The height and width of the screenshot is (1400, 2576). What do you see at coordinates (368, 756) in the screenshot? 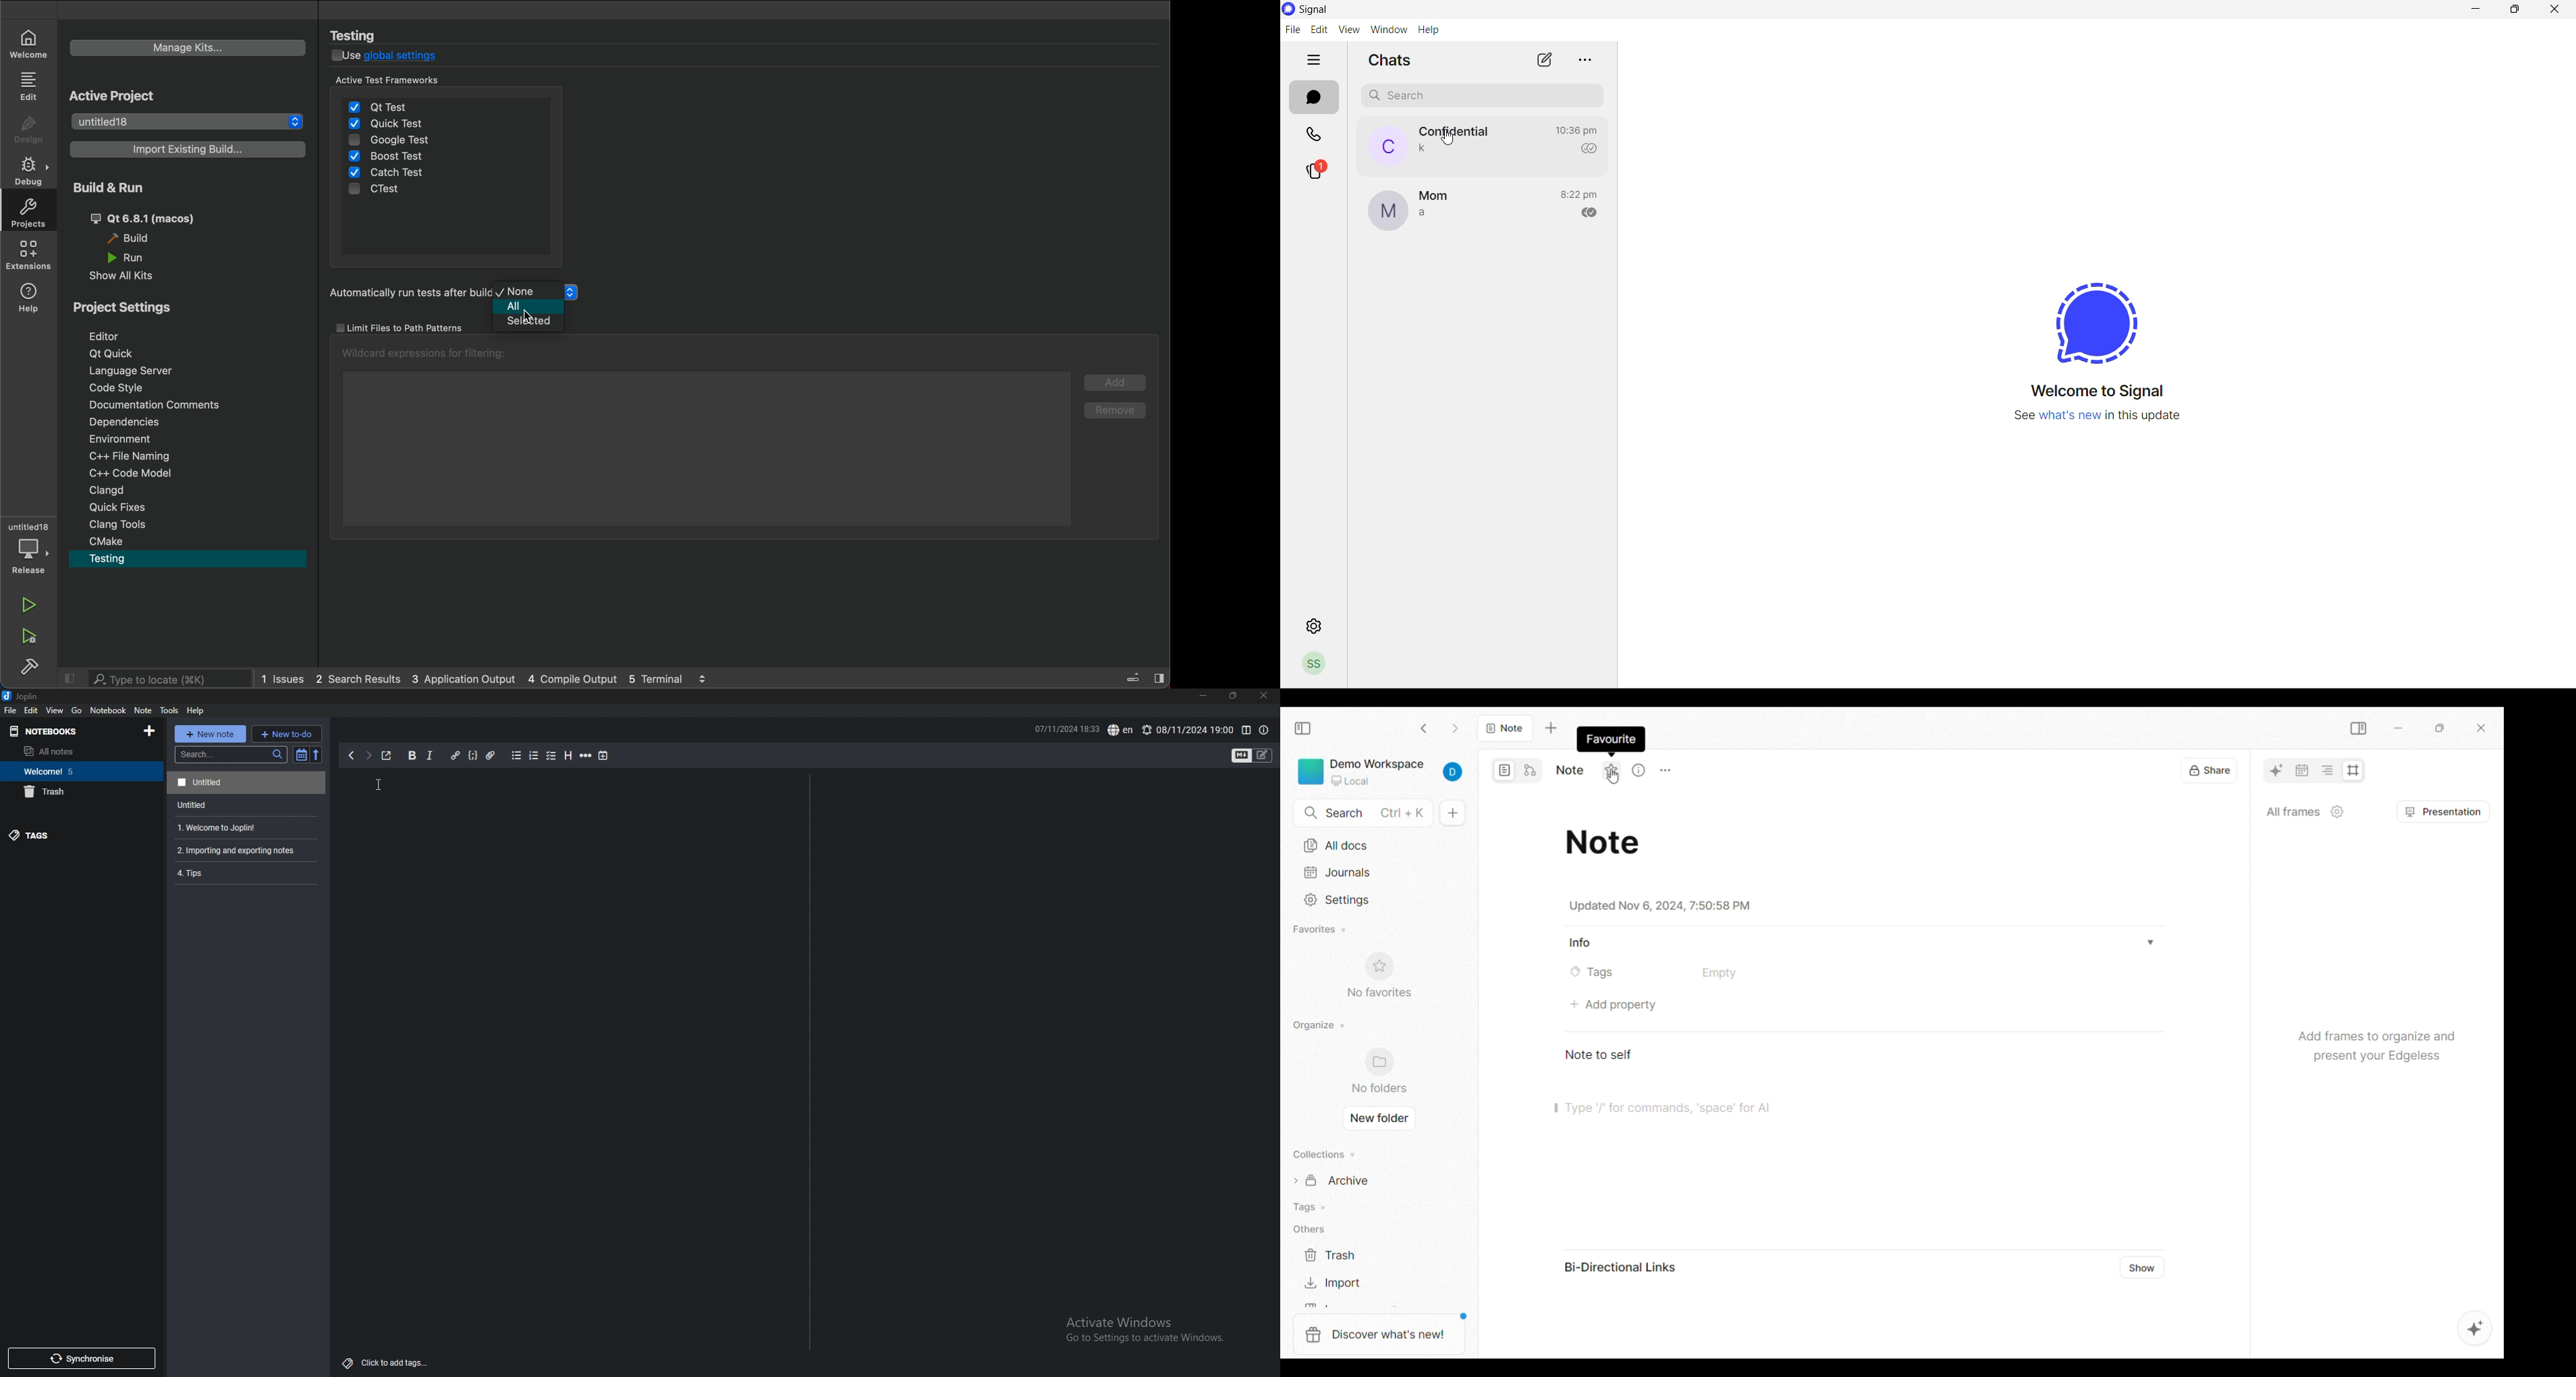
I see `next` at bounding box center [368, 756].